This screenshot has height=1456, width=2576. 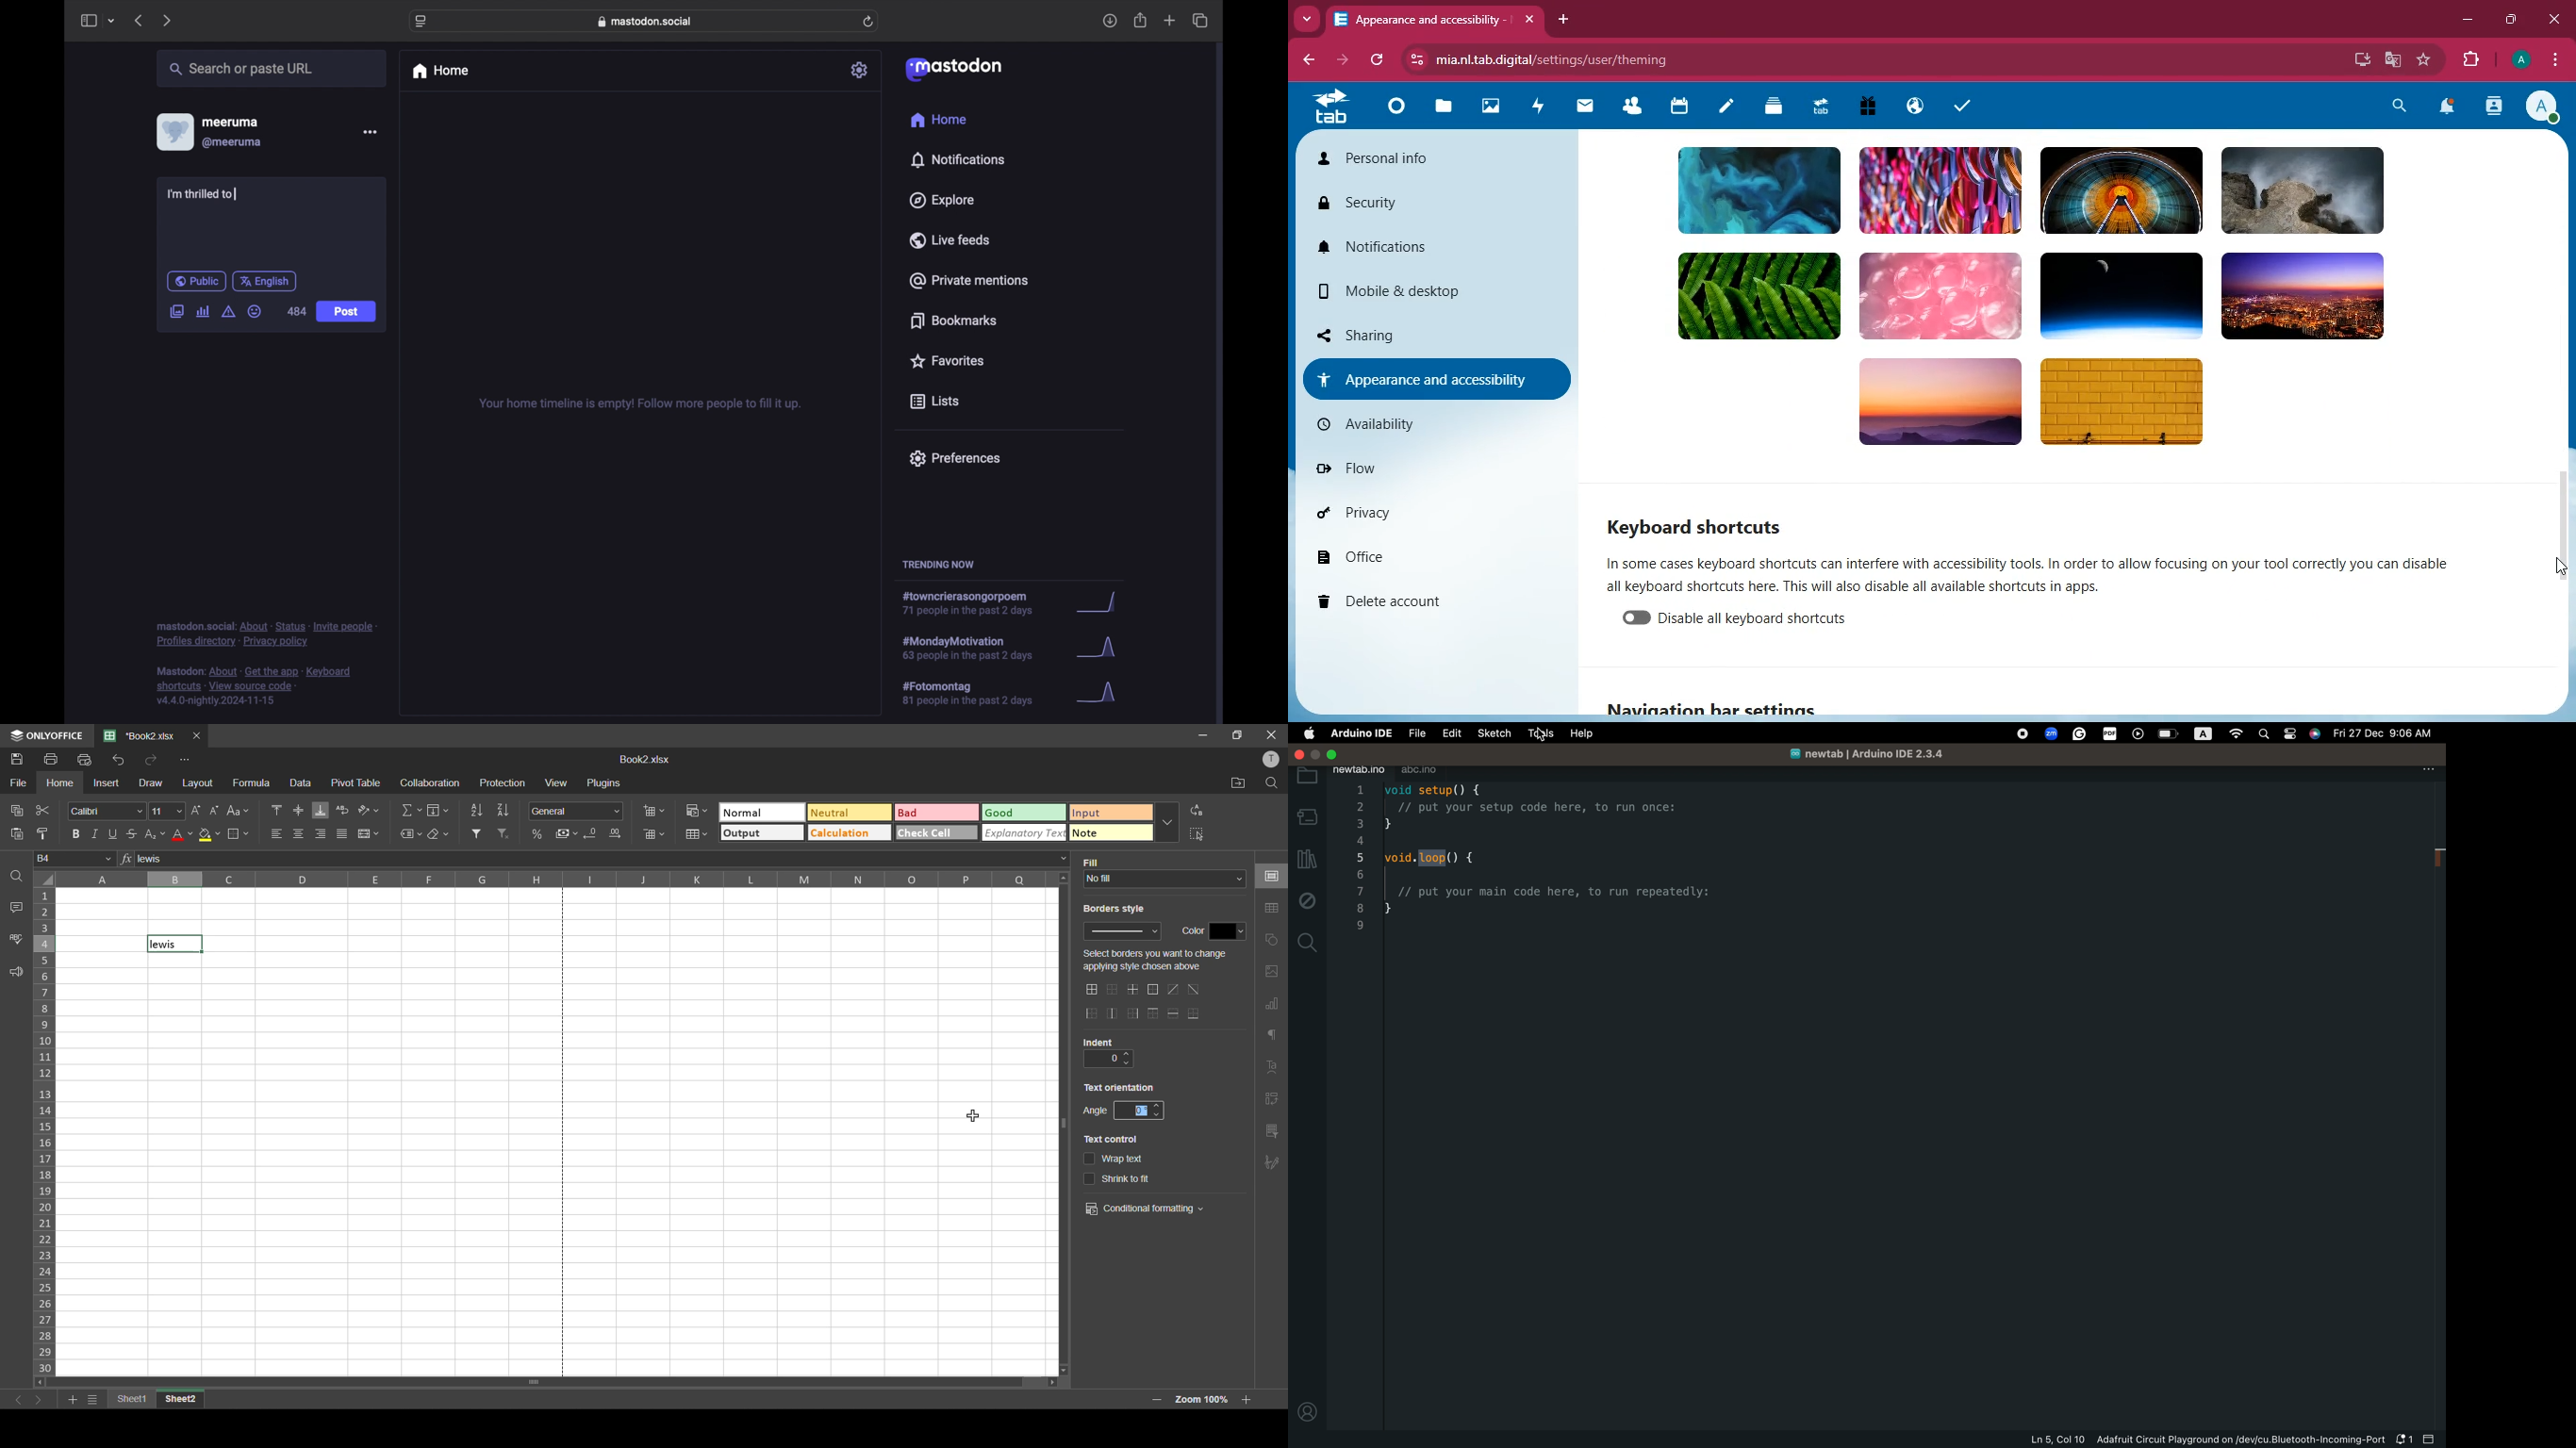 What do you see at coordinates (47, 735) in the screenshot?
I see `app name` at bounding box center [47, 735].